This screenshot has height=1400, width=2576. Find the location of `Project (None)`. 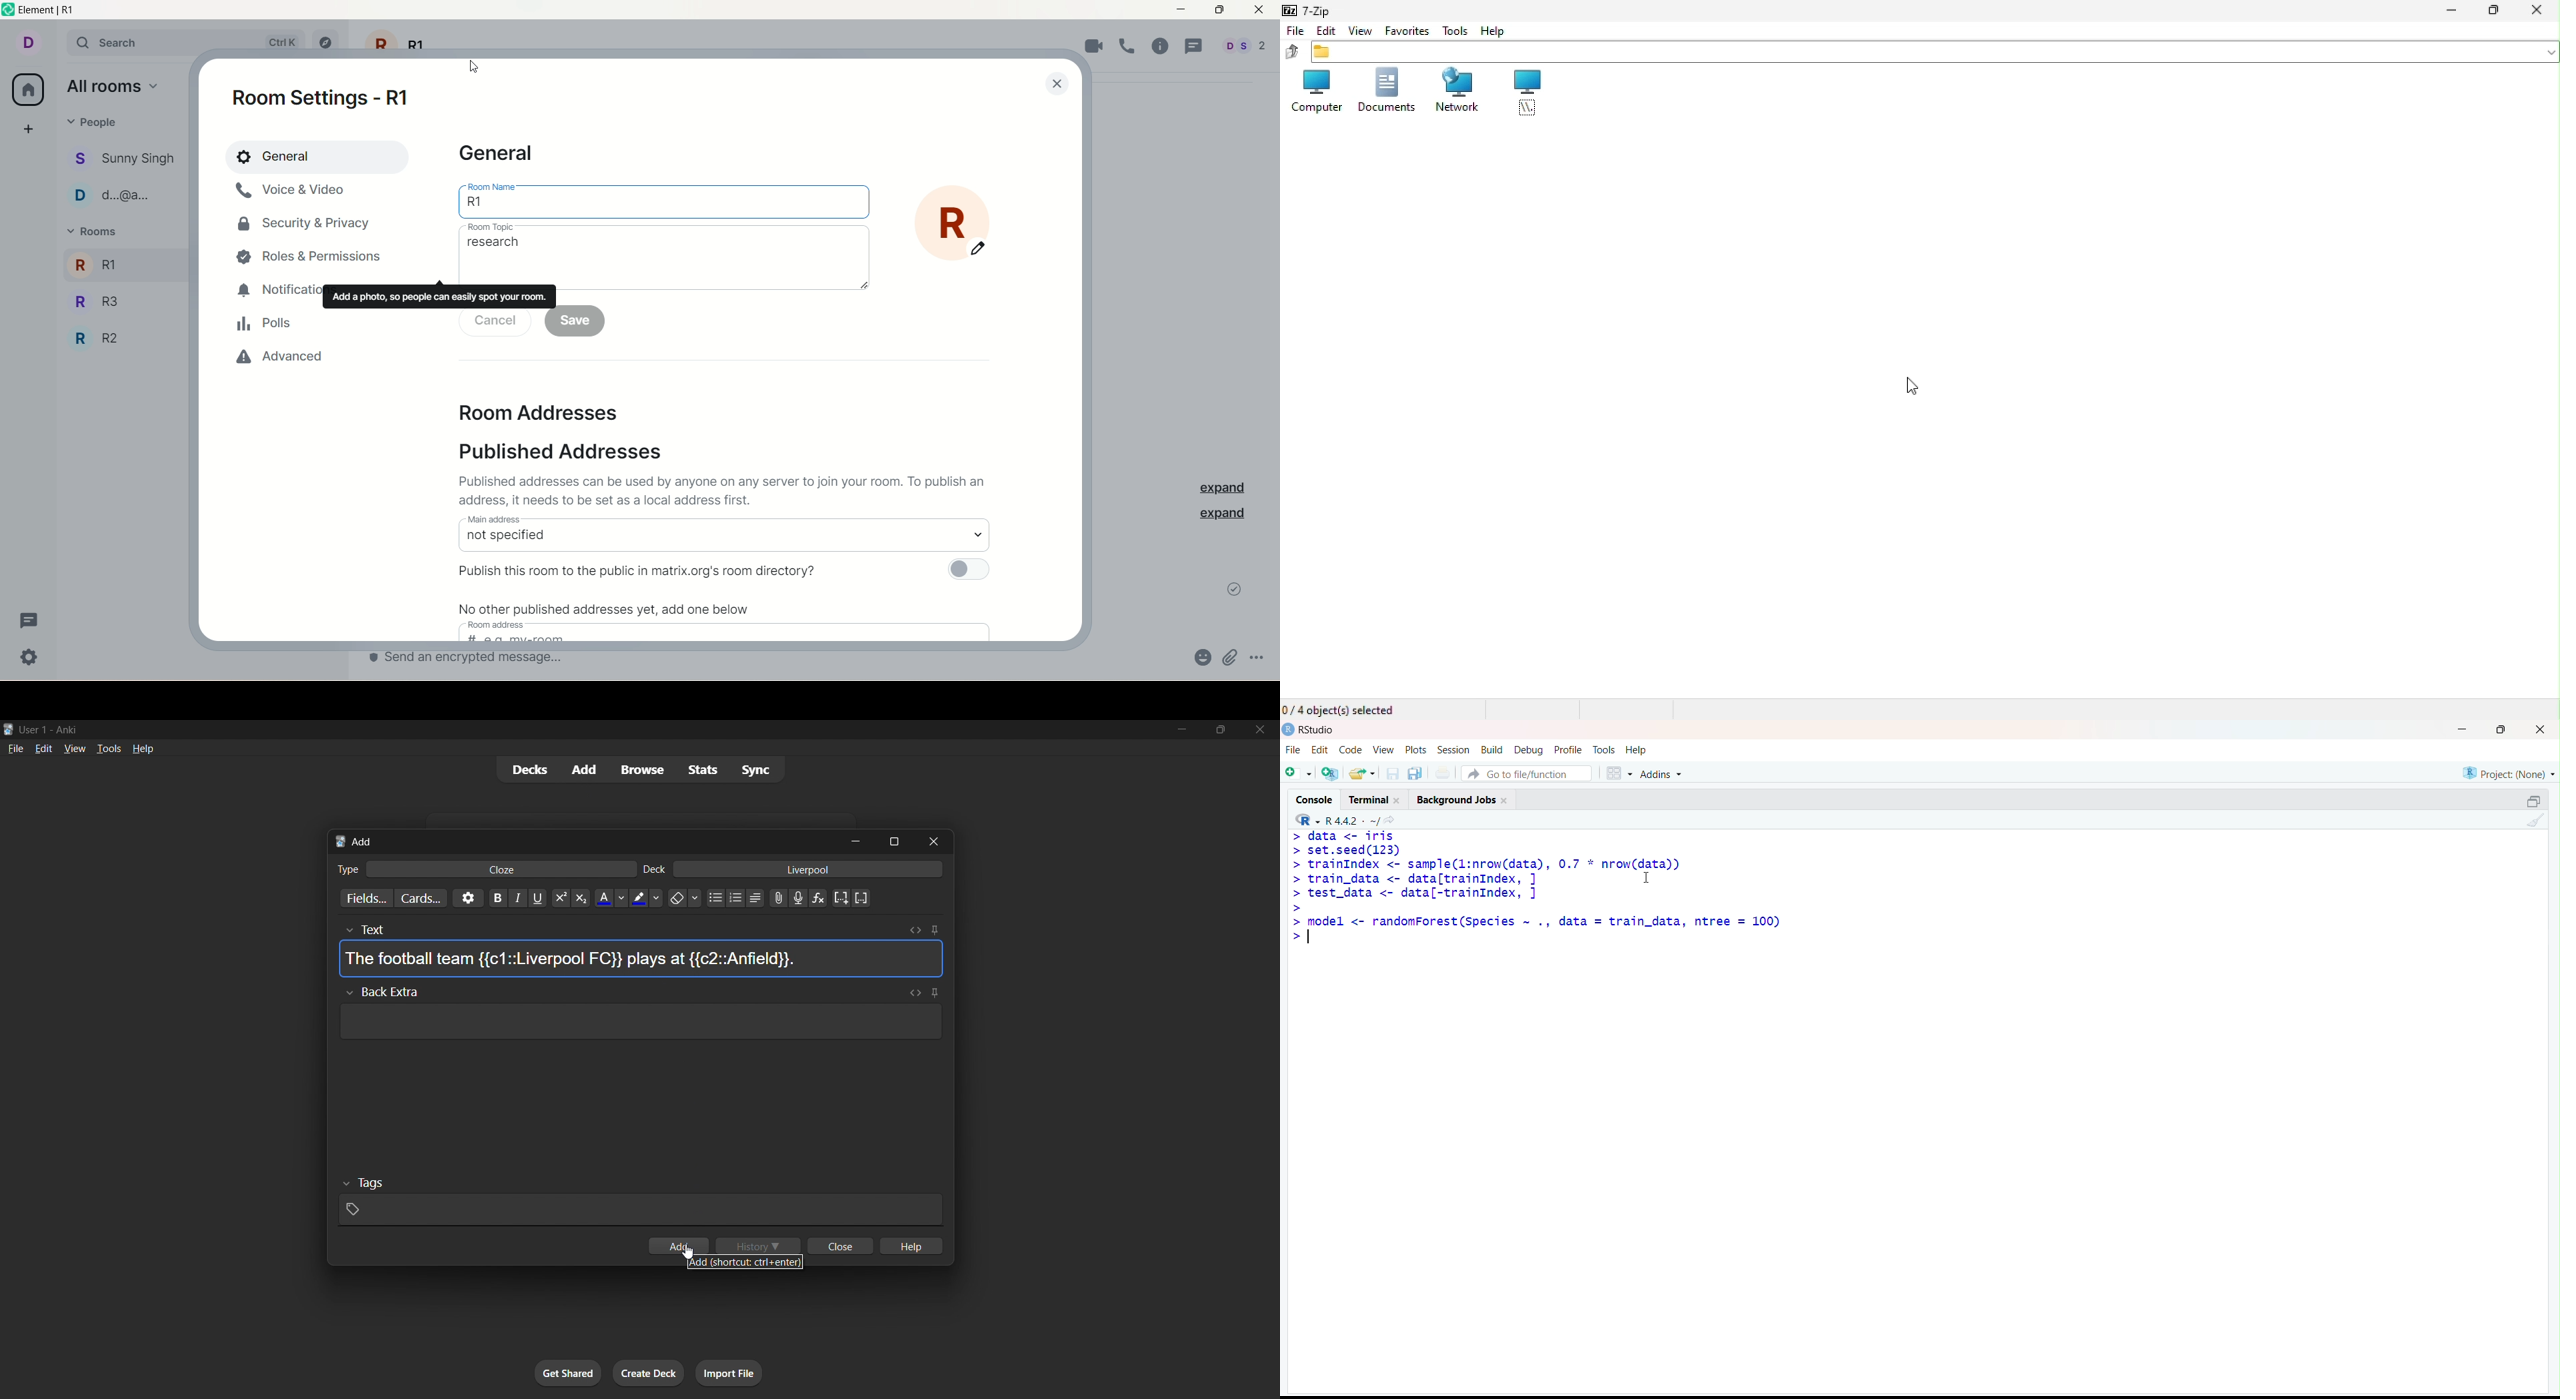

Project (None) is located at coordinates (2507, 773).